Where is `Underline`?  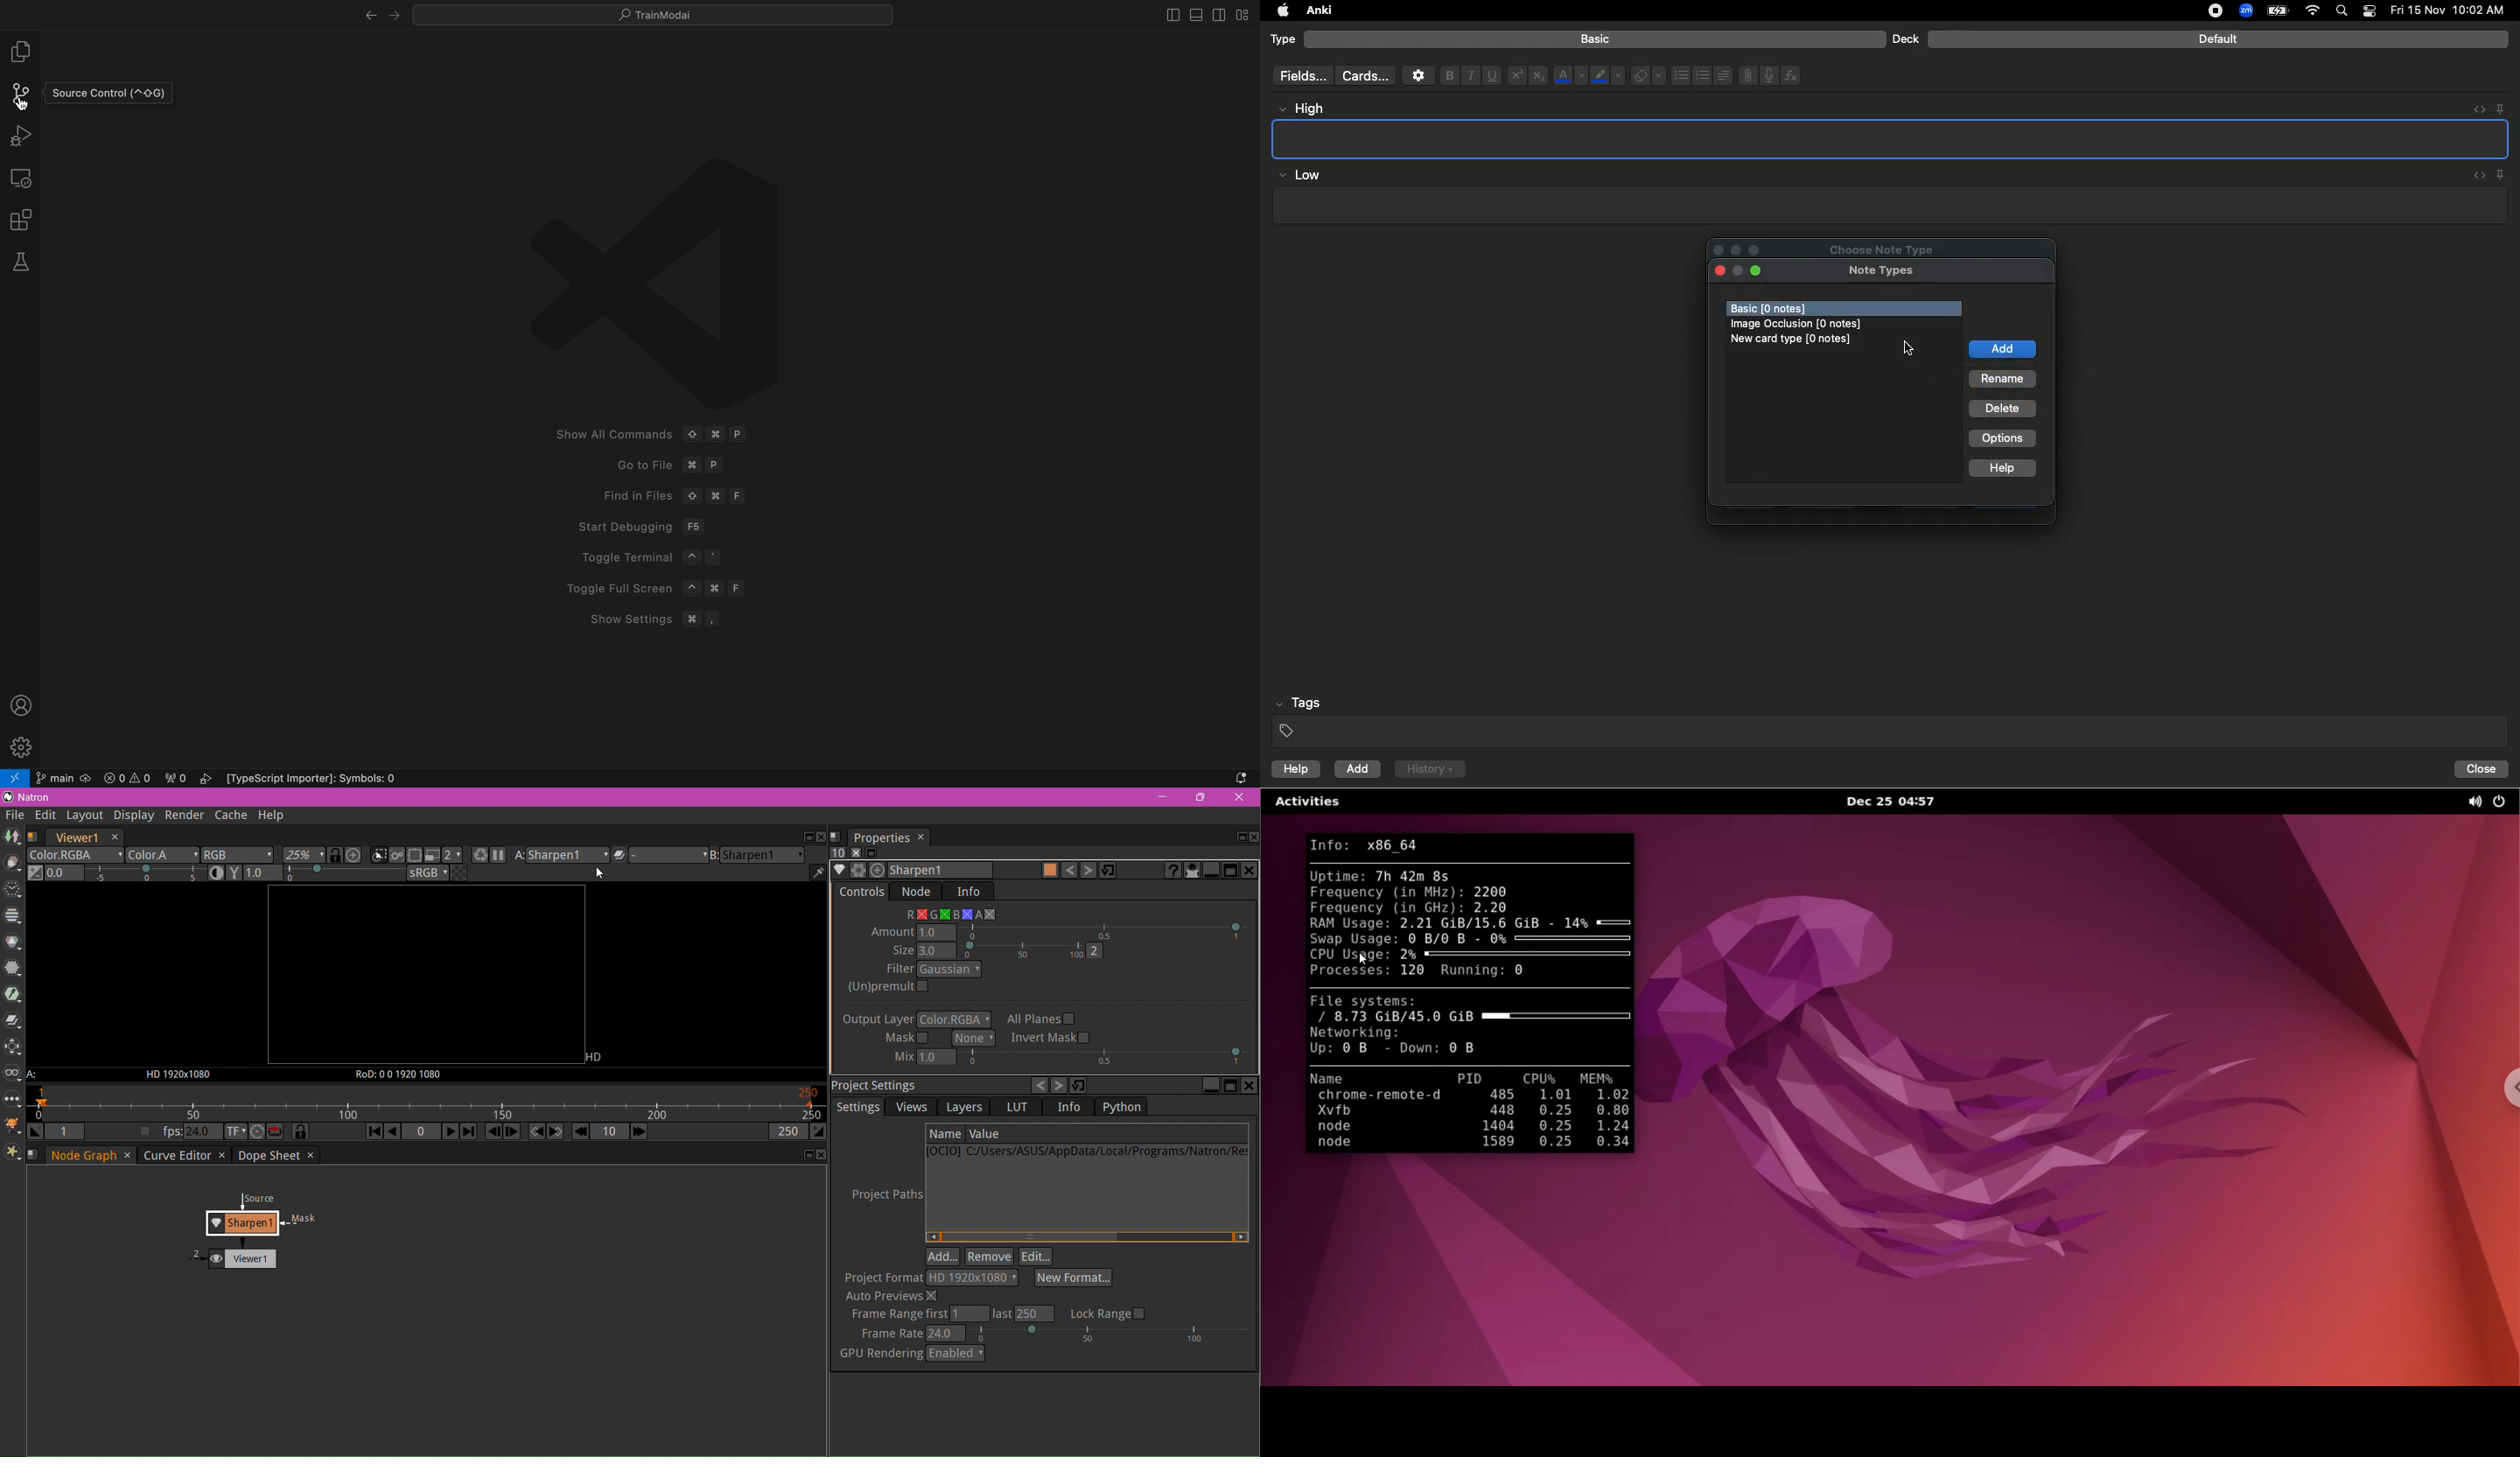 Underline is located at coordinates (1491, 76).